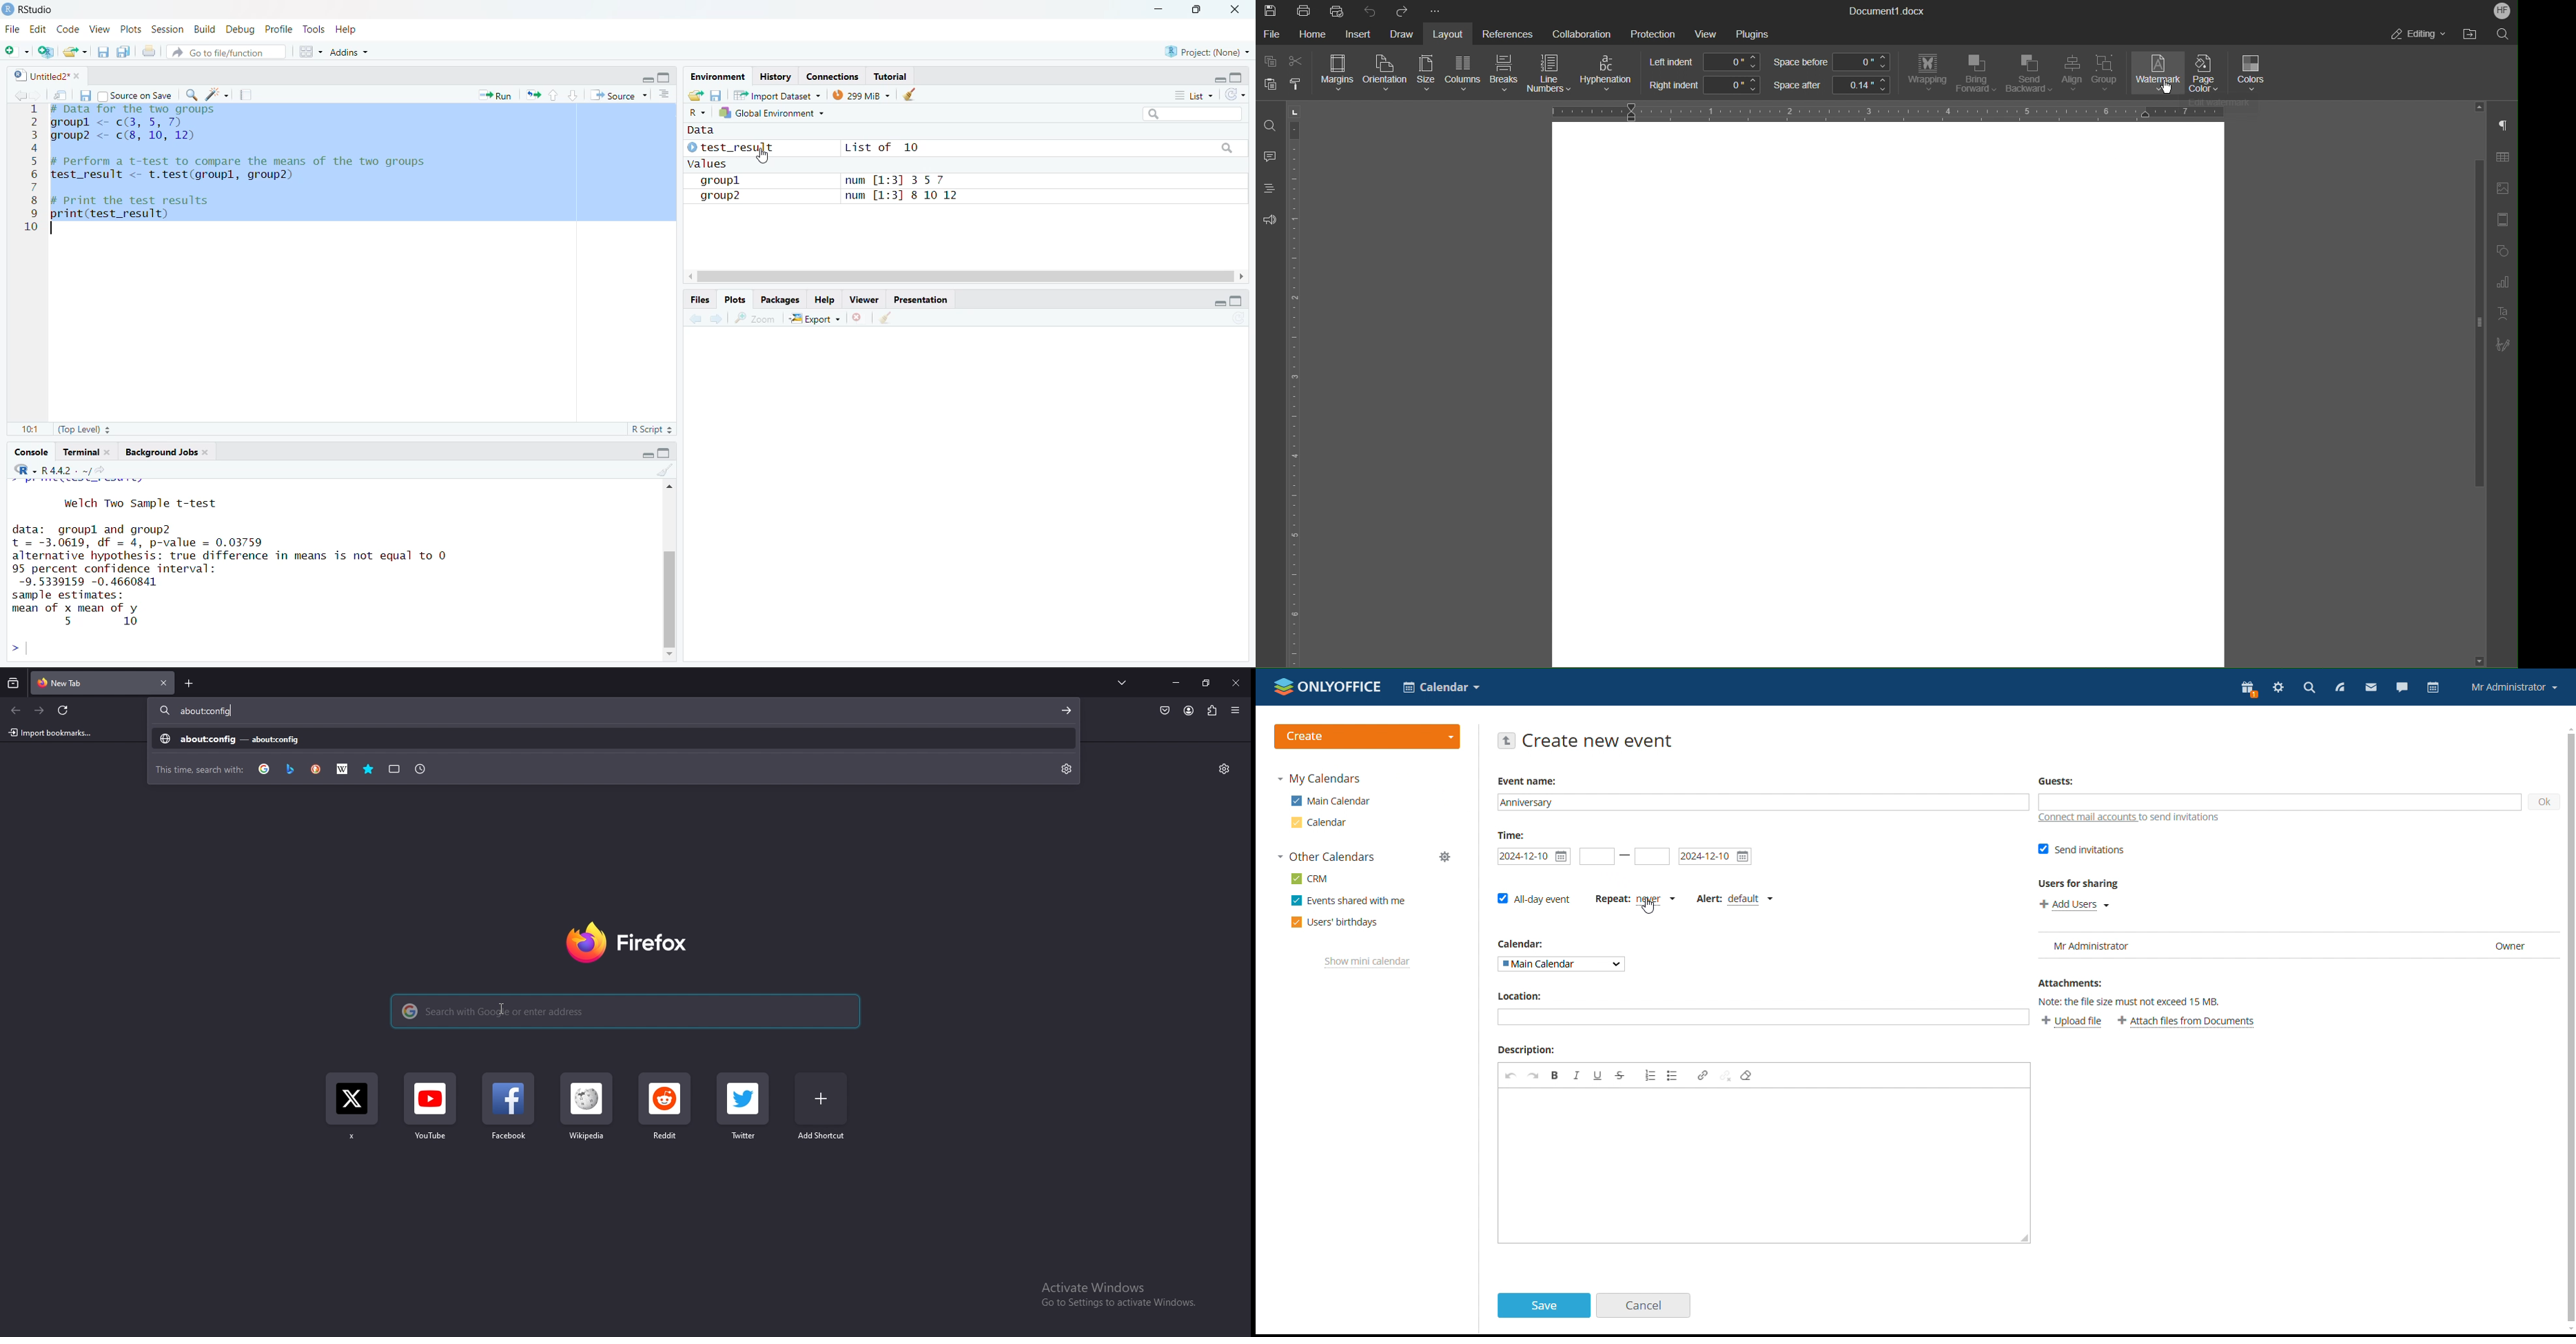 This screenshot has width=2576, height=1344. What do you see at coordinates (1198, 9) in the screenshot?
I see `maximize` at bounding box center [1198, 9].